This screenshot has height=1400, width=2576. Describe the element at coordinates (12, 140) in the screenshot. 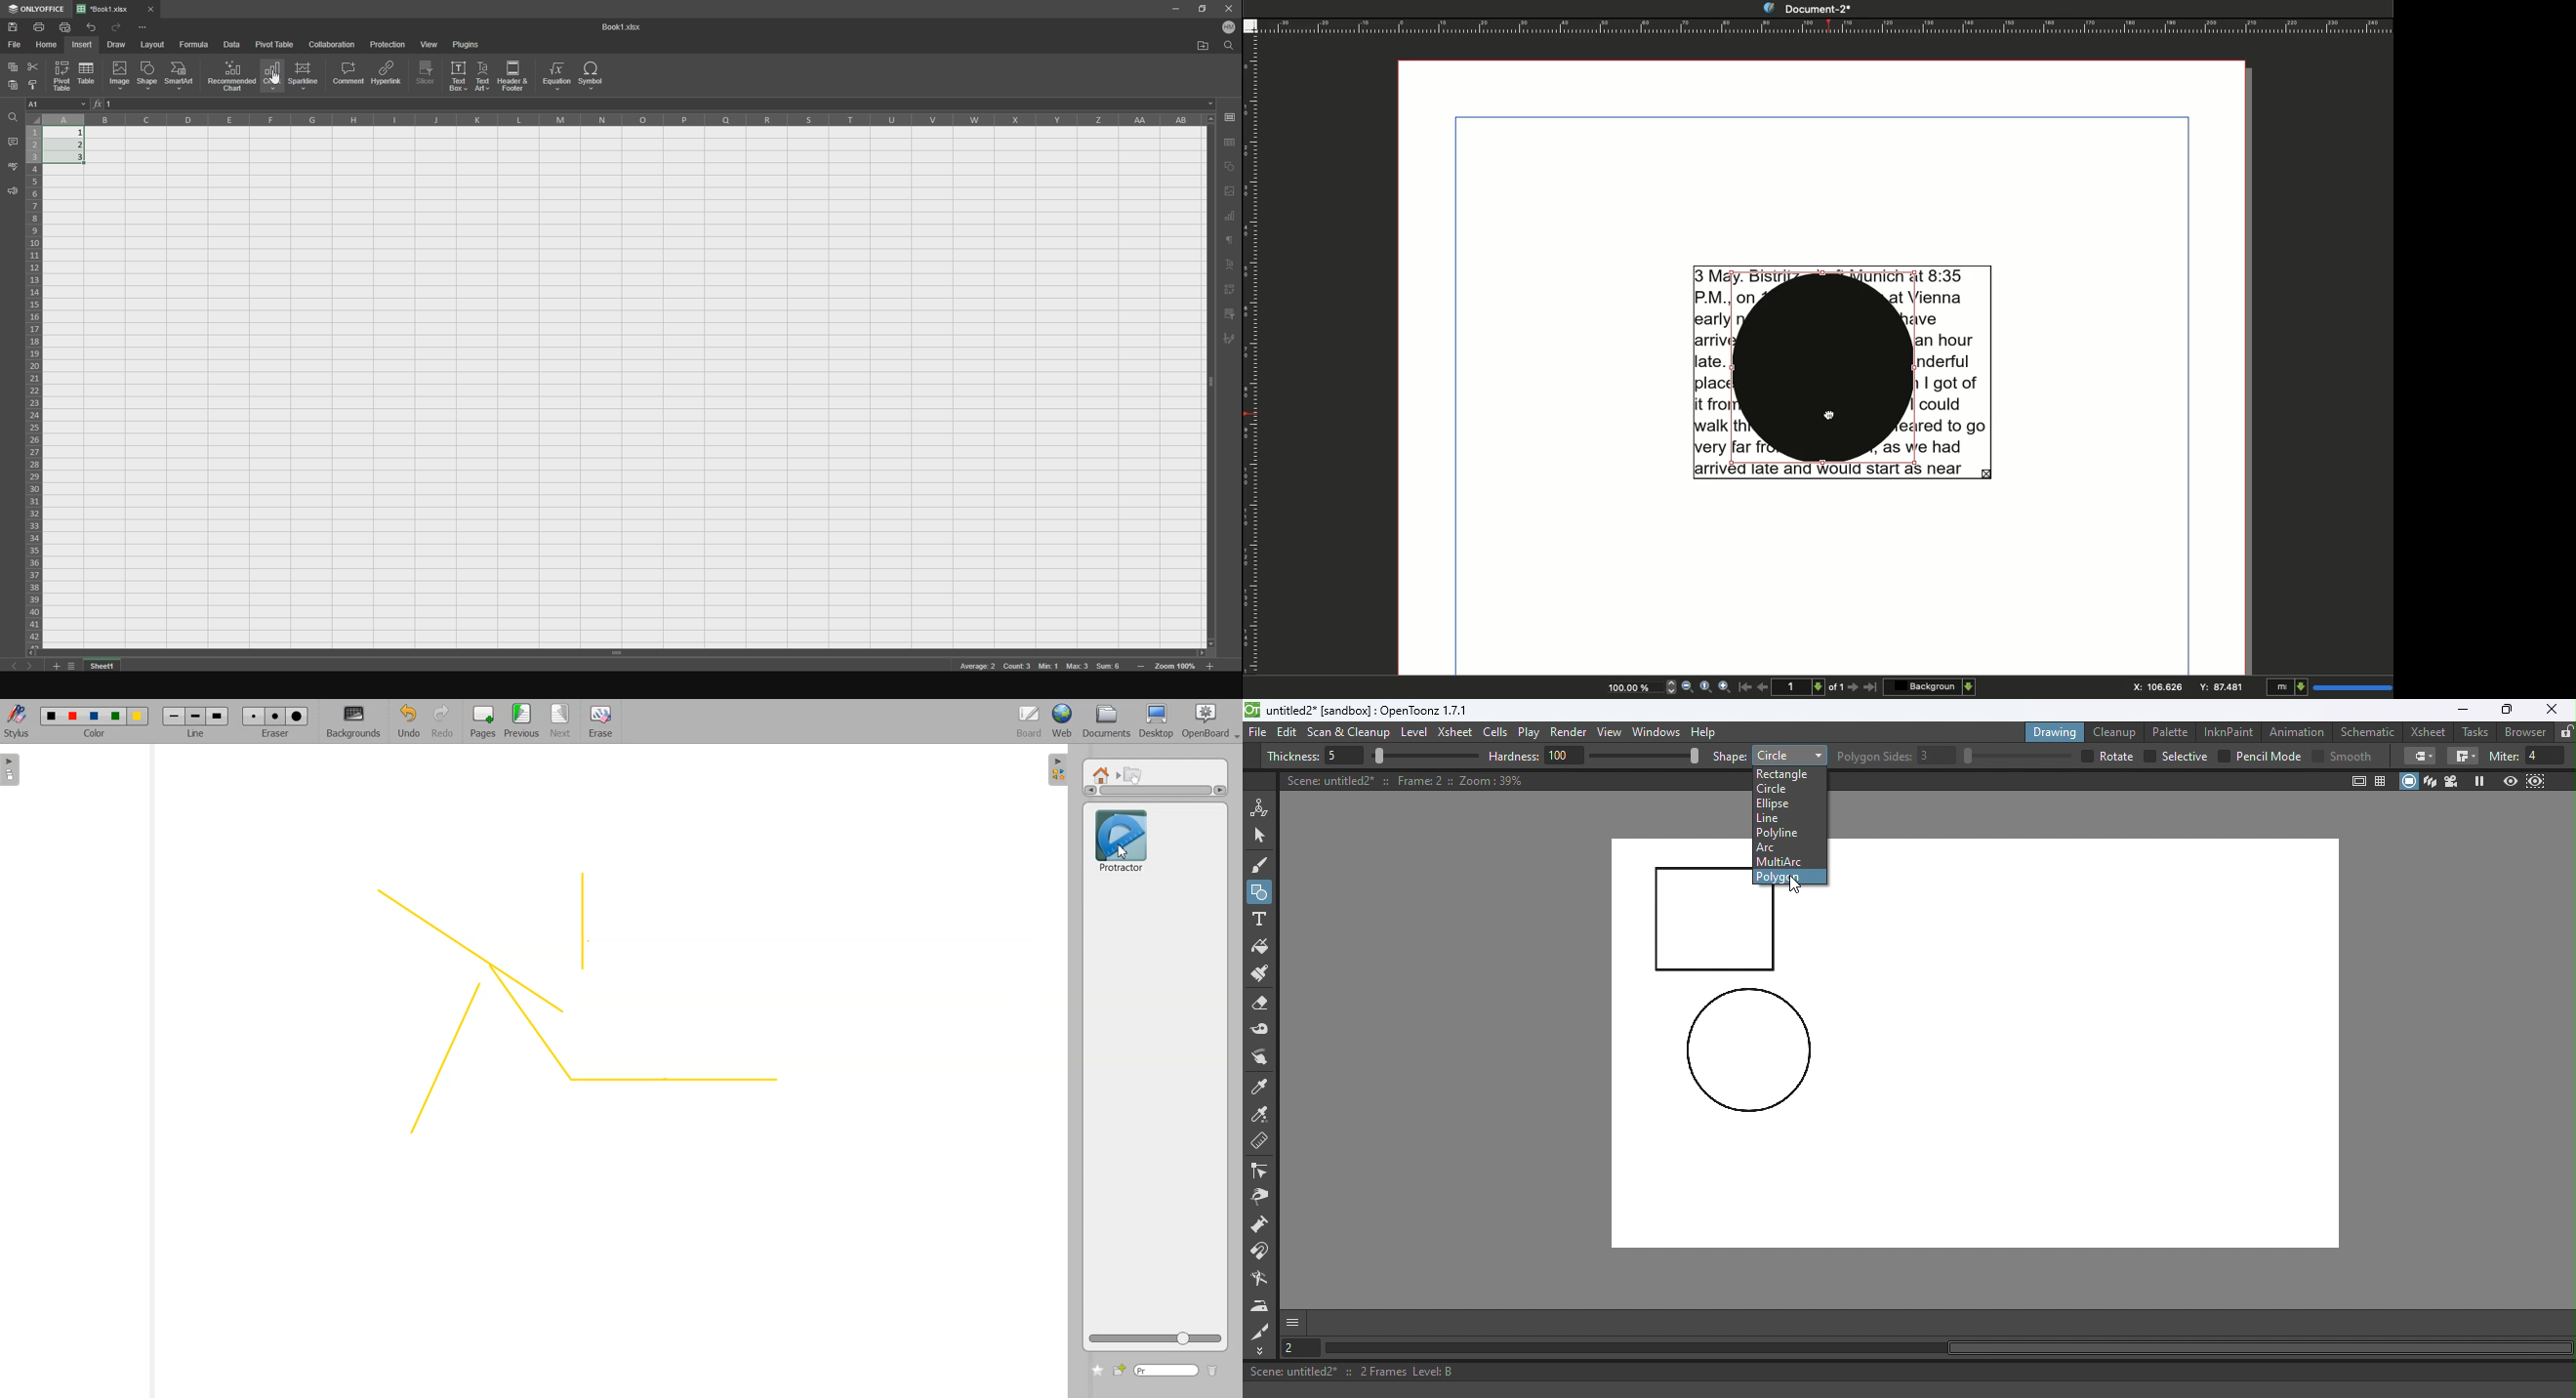

I see `comments` at that location.